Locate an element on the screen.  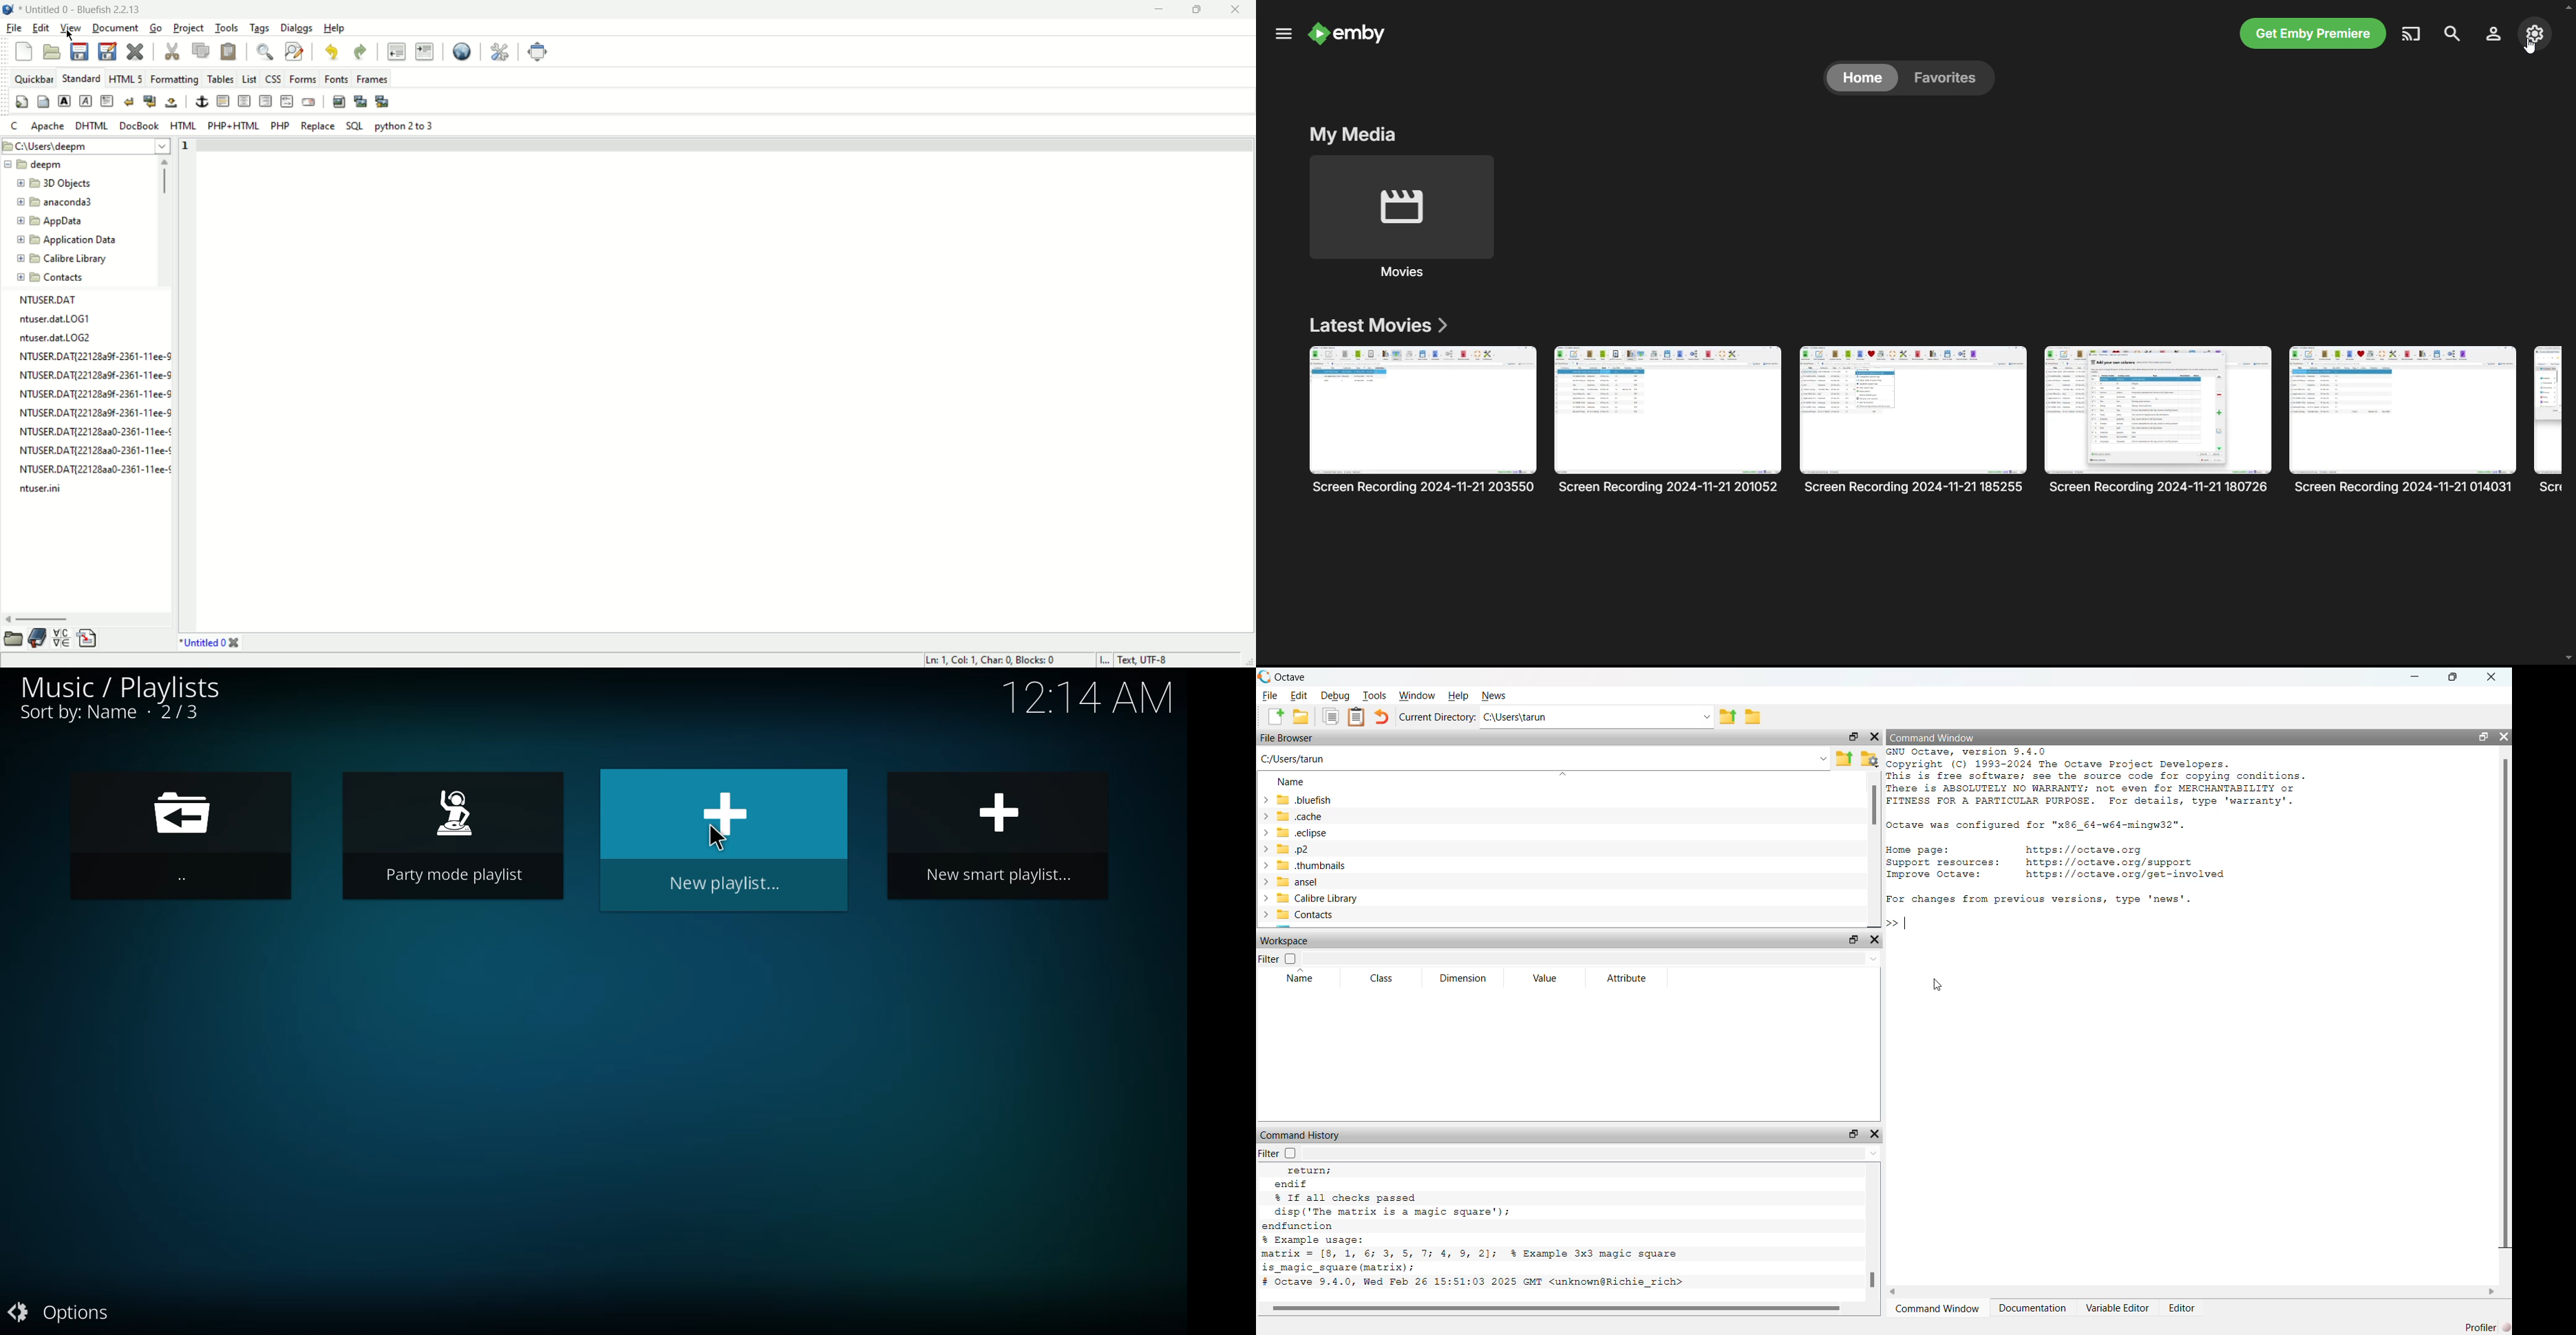
Application icon is located at coordinates (8, 8).